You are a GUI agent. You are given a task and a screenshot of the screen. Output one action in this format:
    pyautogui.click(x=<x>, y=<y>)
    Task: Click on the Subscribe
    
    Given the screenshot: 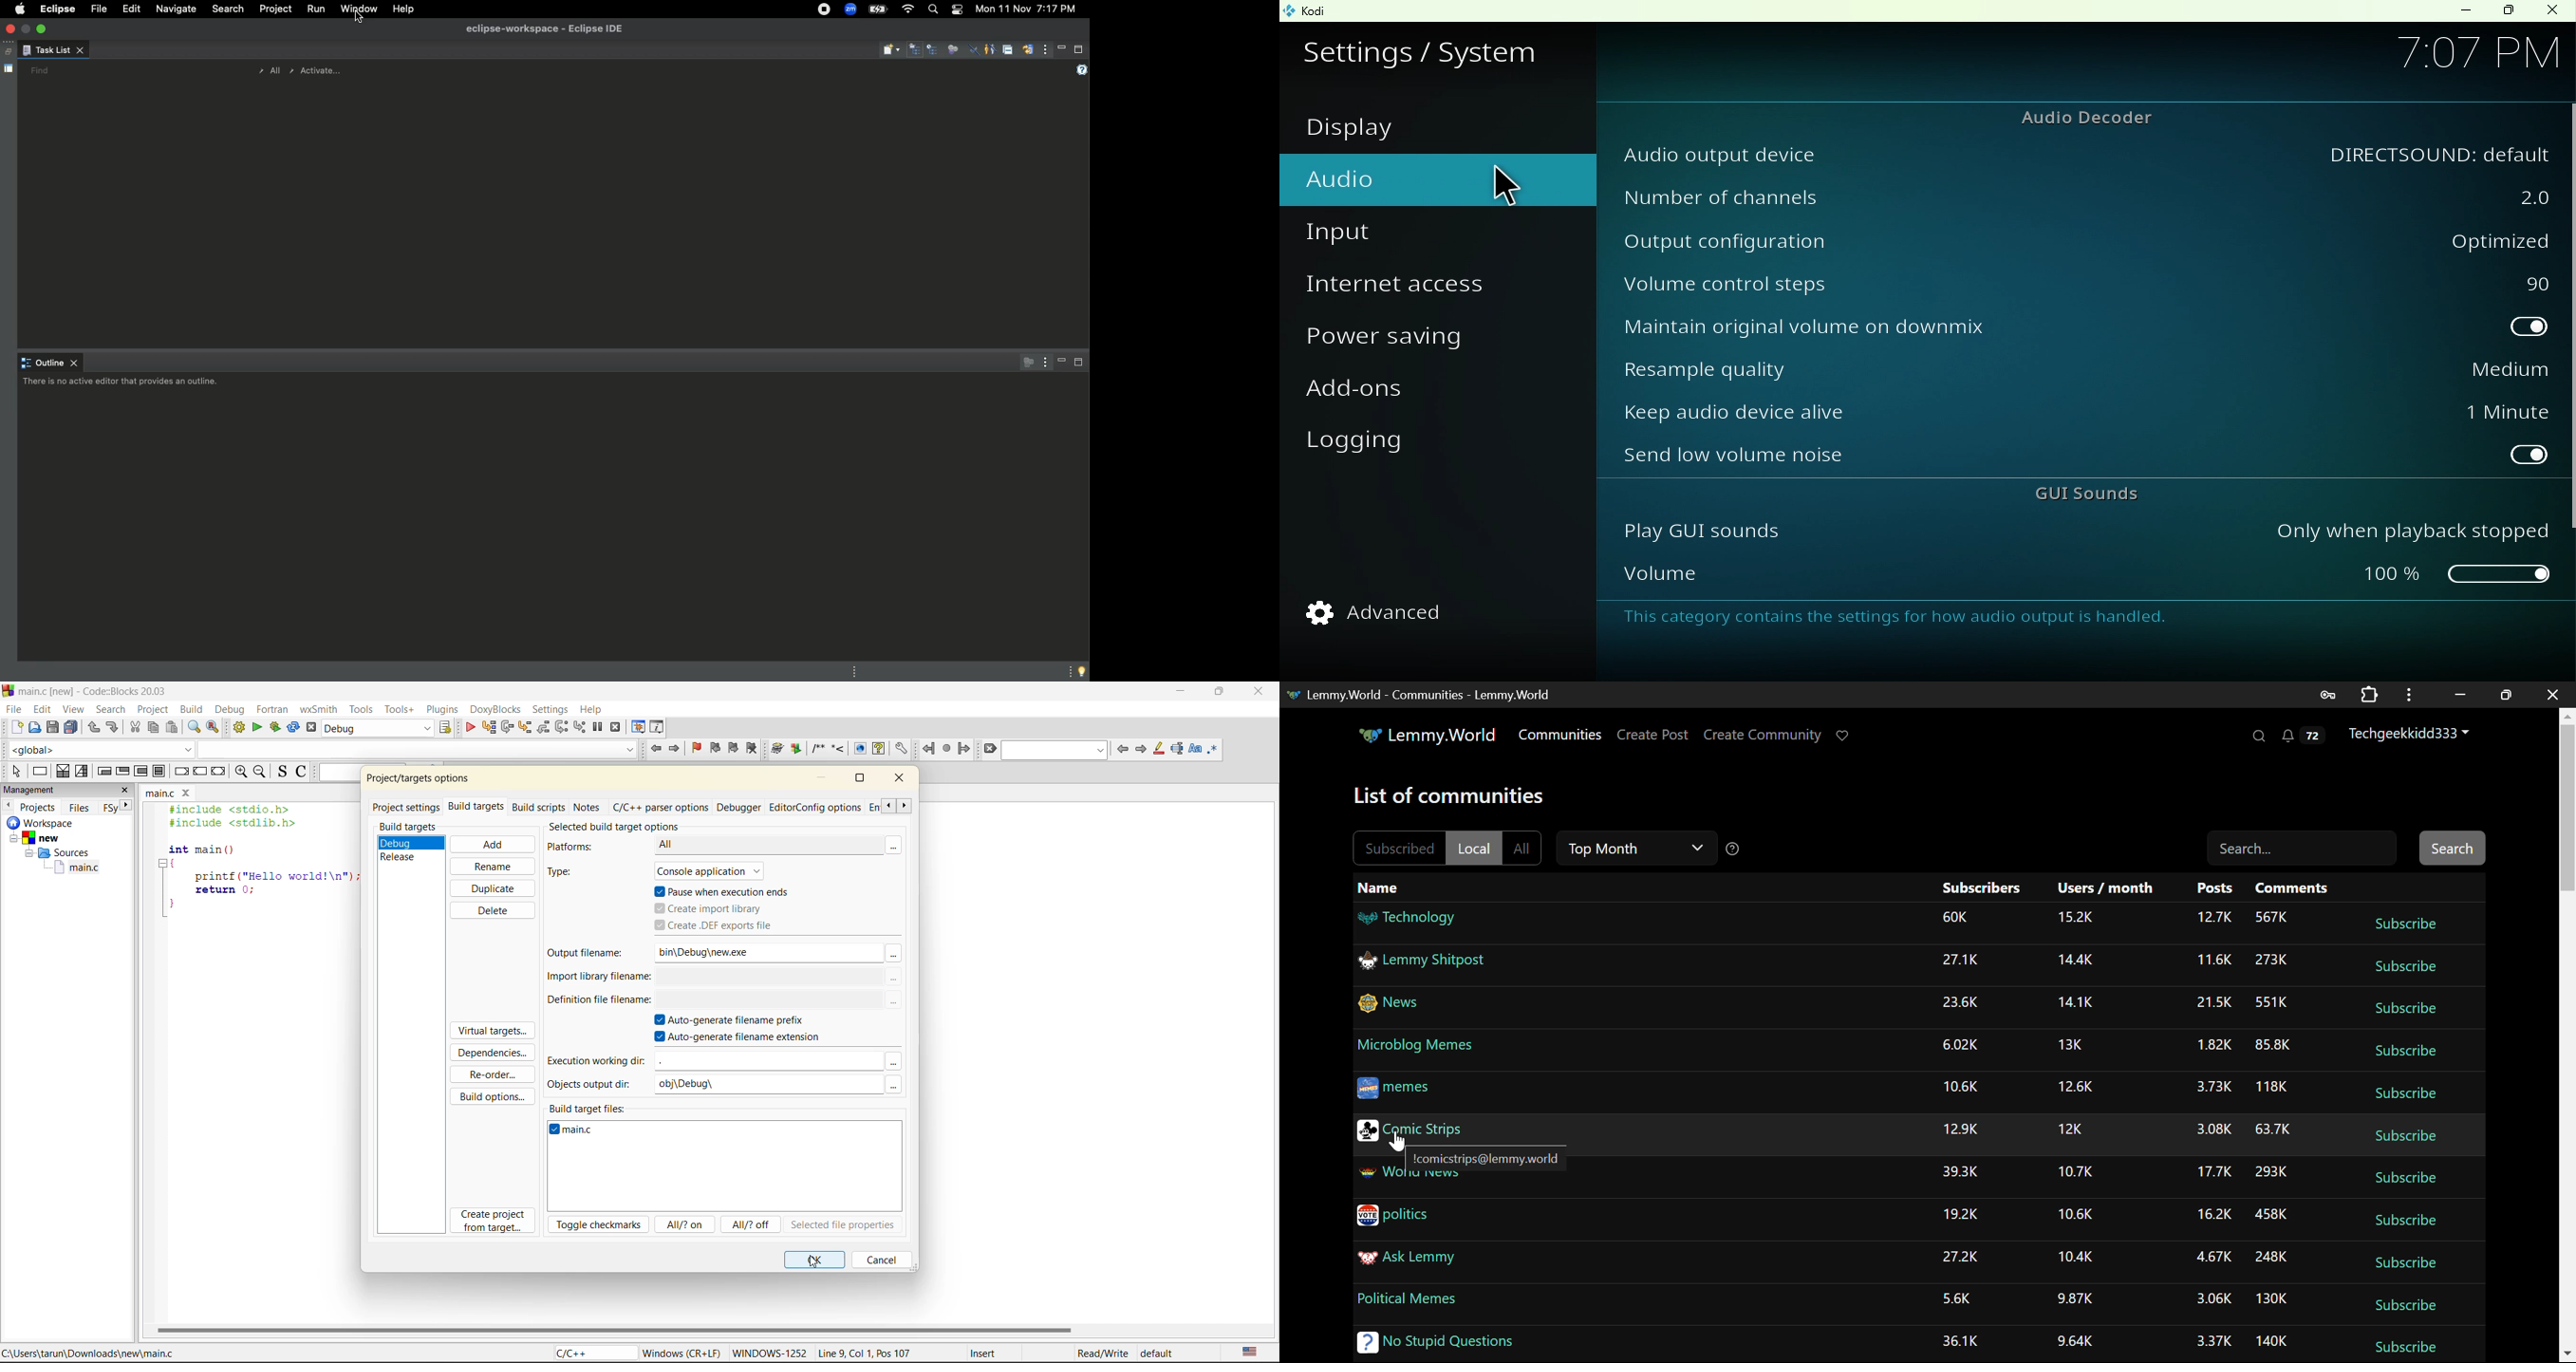 What is the action you would take?
    pyautogui.click(x=2402, y=968)
    